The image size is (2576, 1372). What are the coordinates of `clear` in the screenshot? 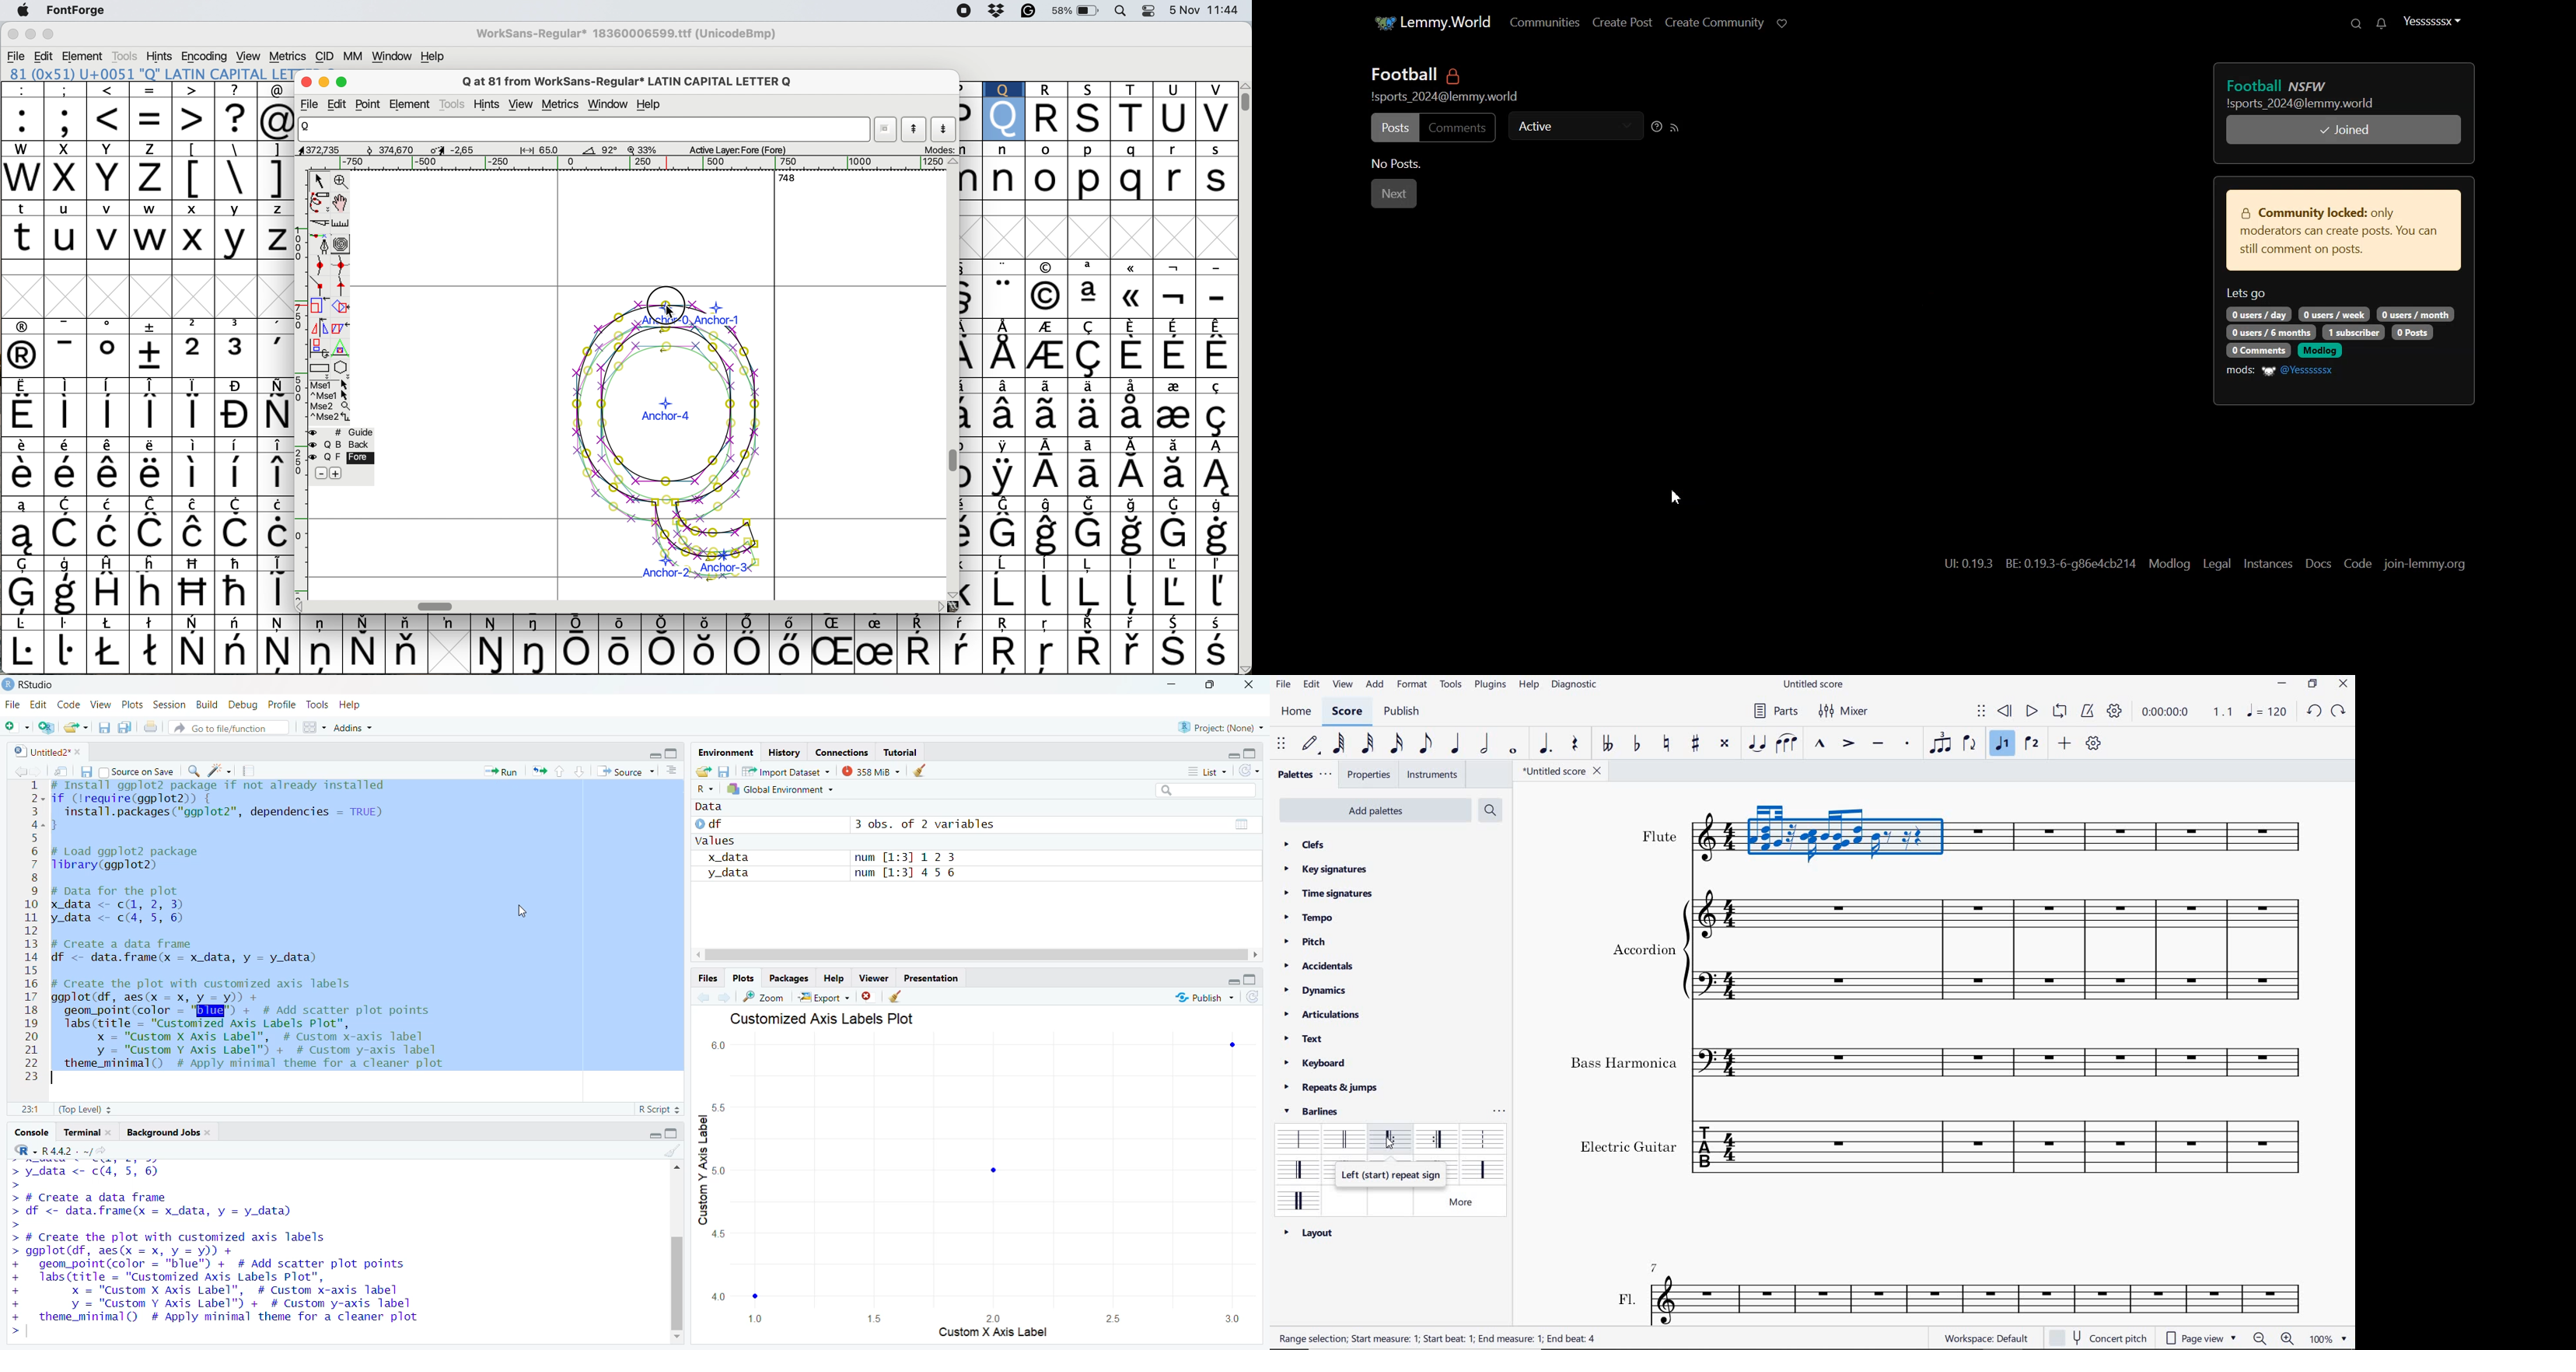 It's located at (923, 772).